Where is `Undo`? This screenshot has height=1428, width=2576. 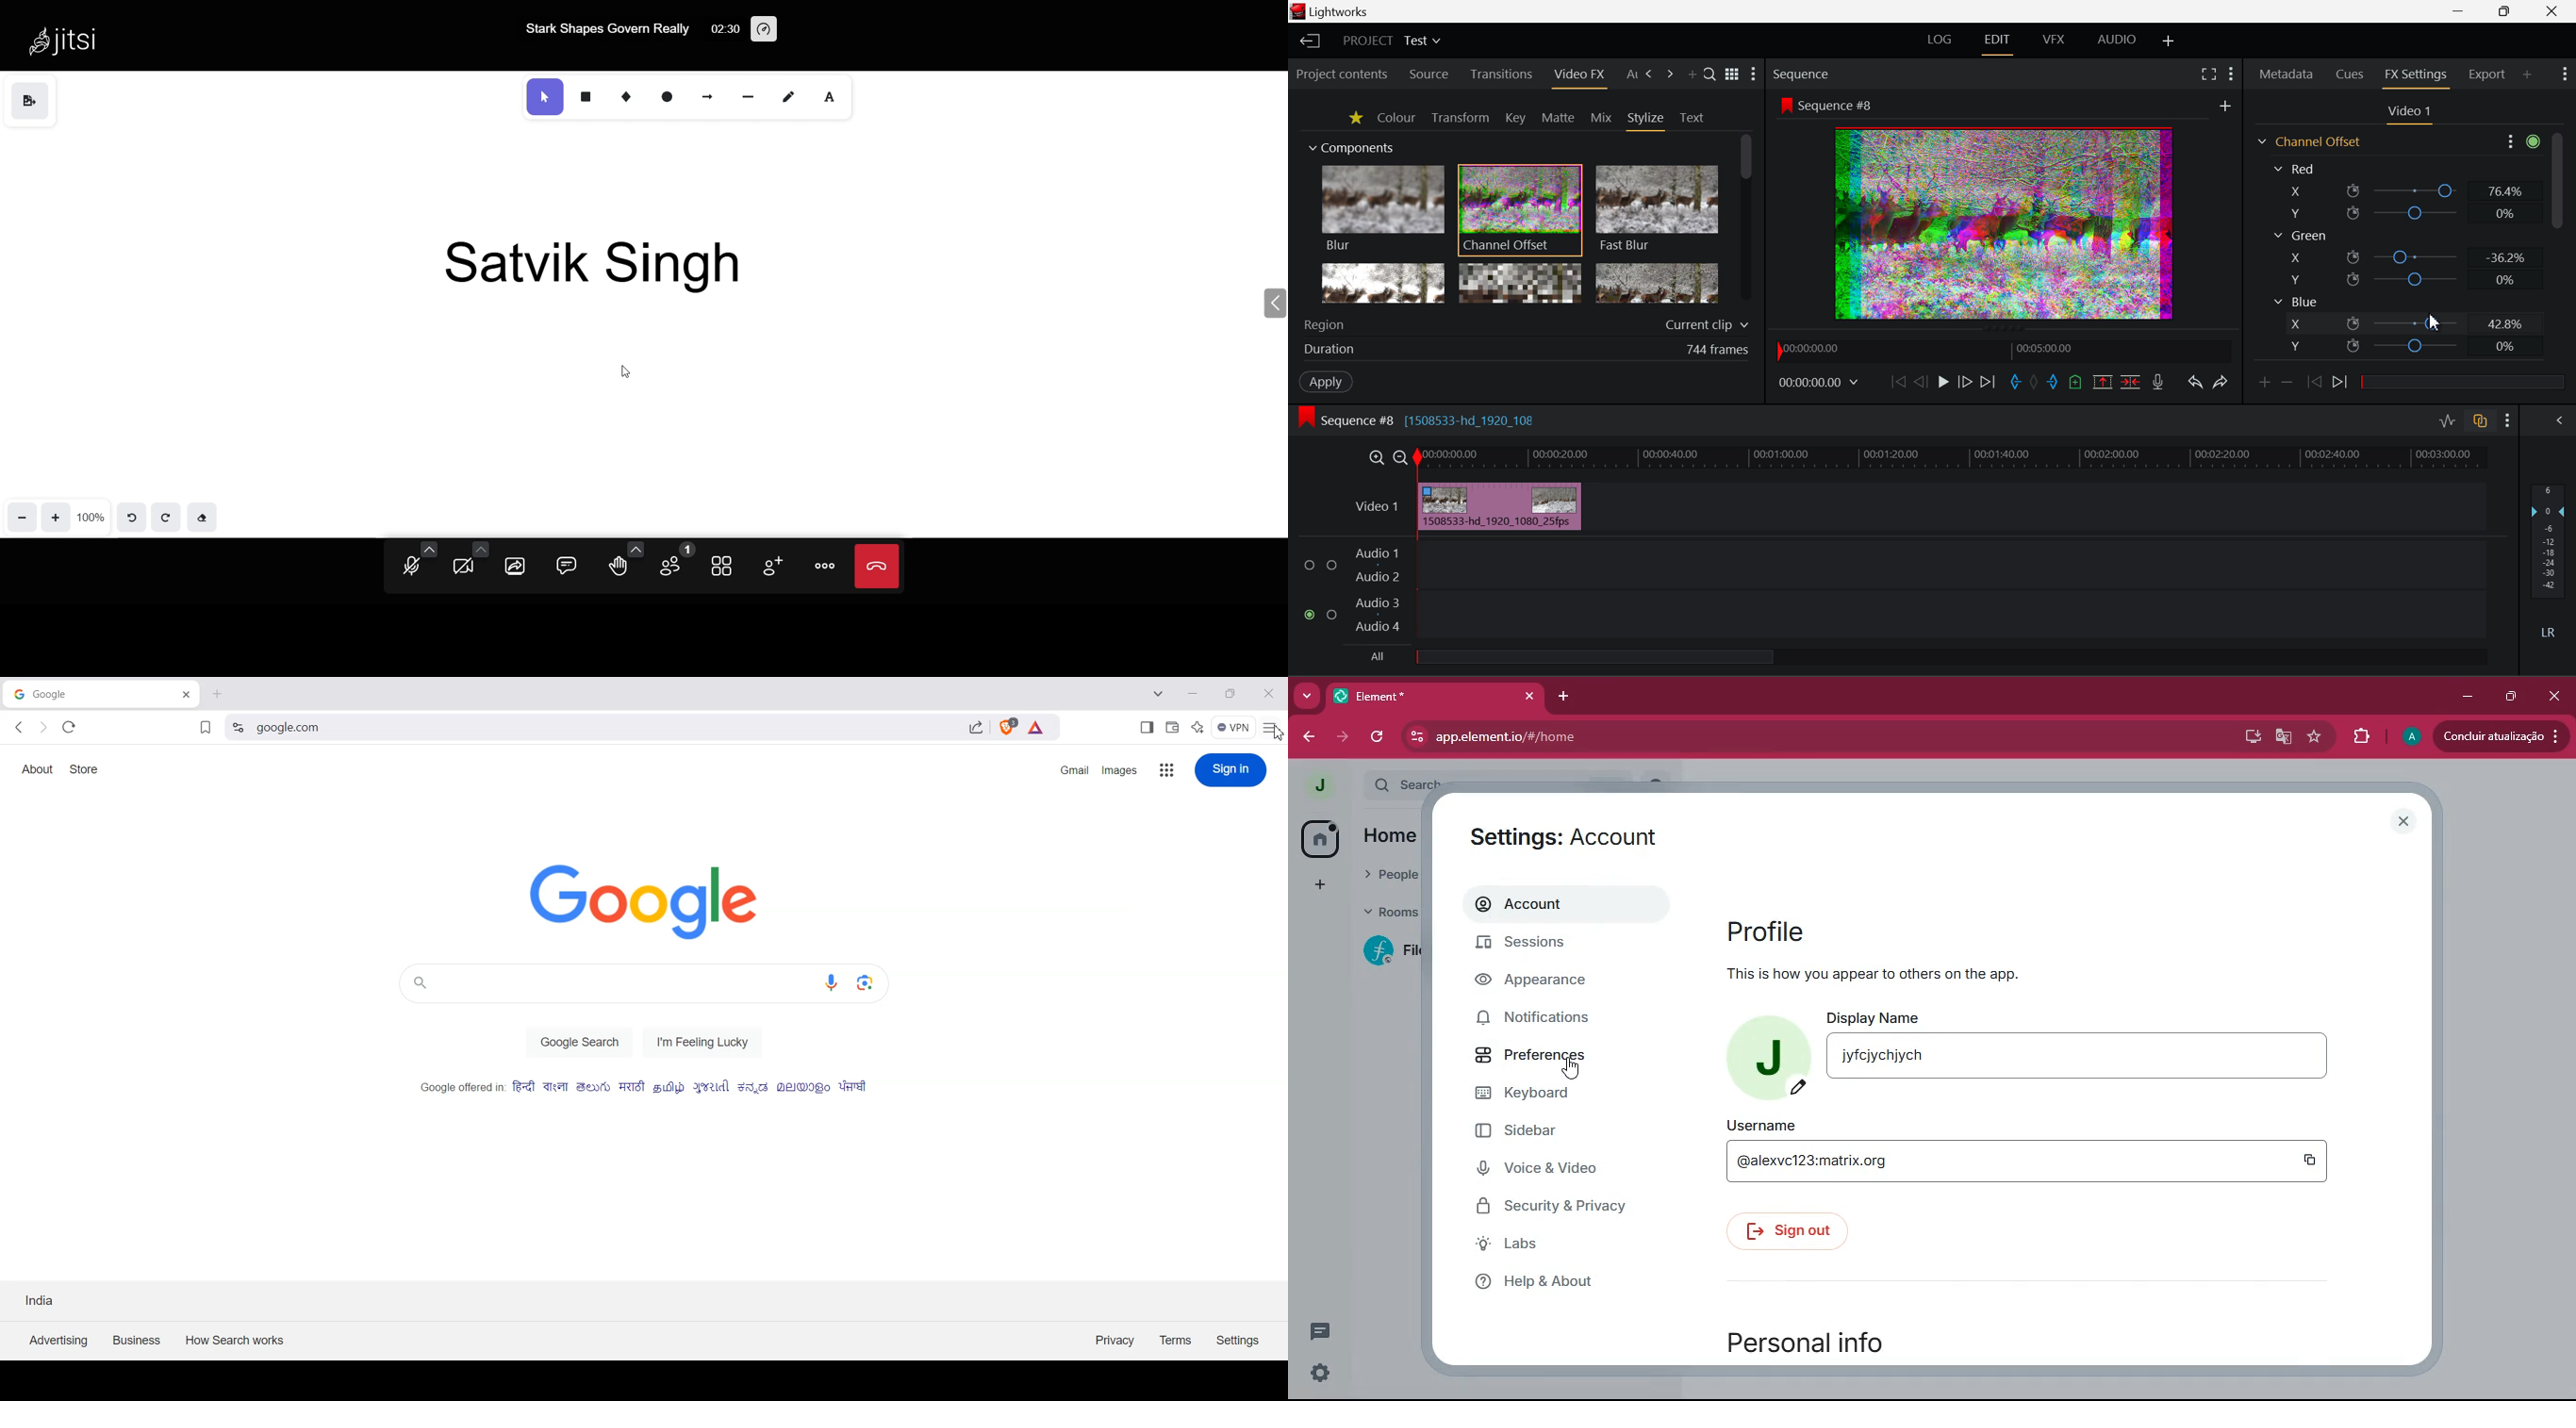
Undo is located at coordinates (2197, 384).